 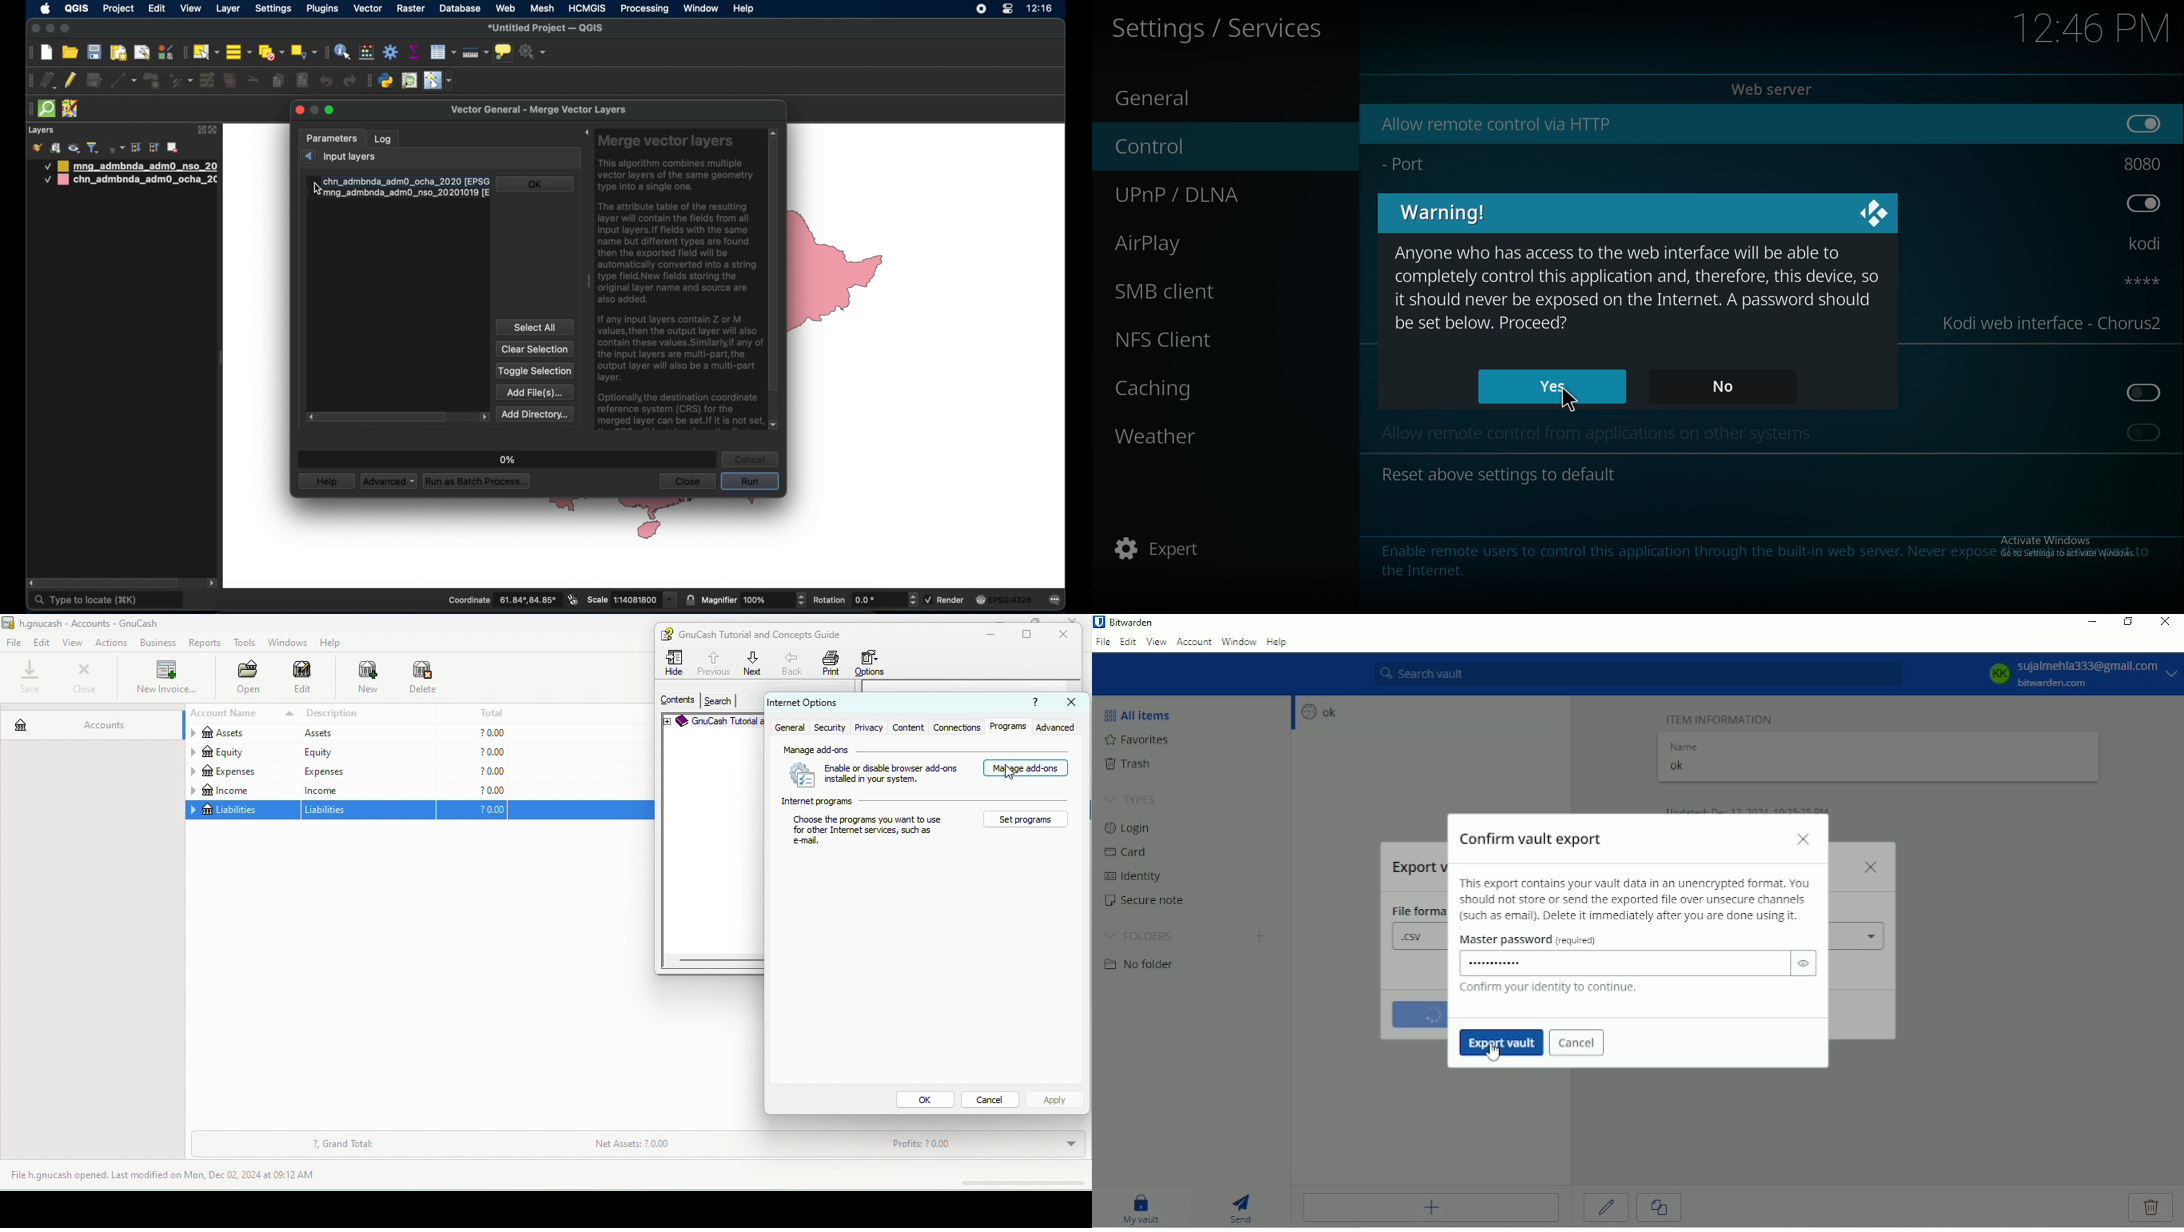 I want to click on Confirm your identity to continue., so click(x=1546, y=989).